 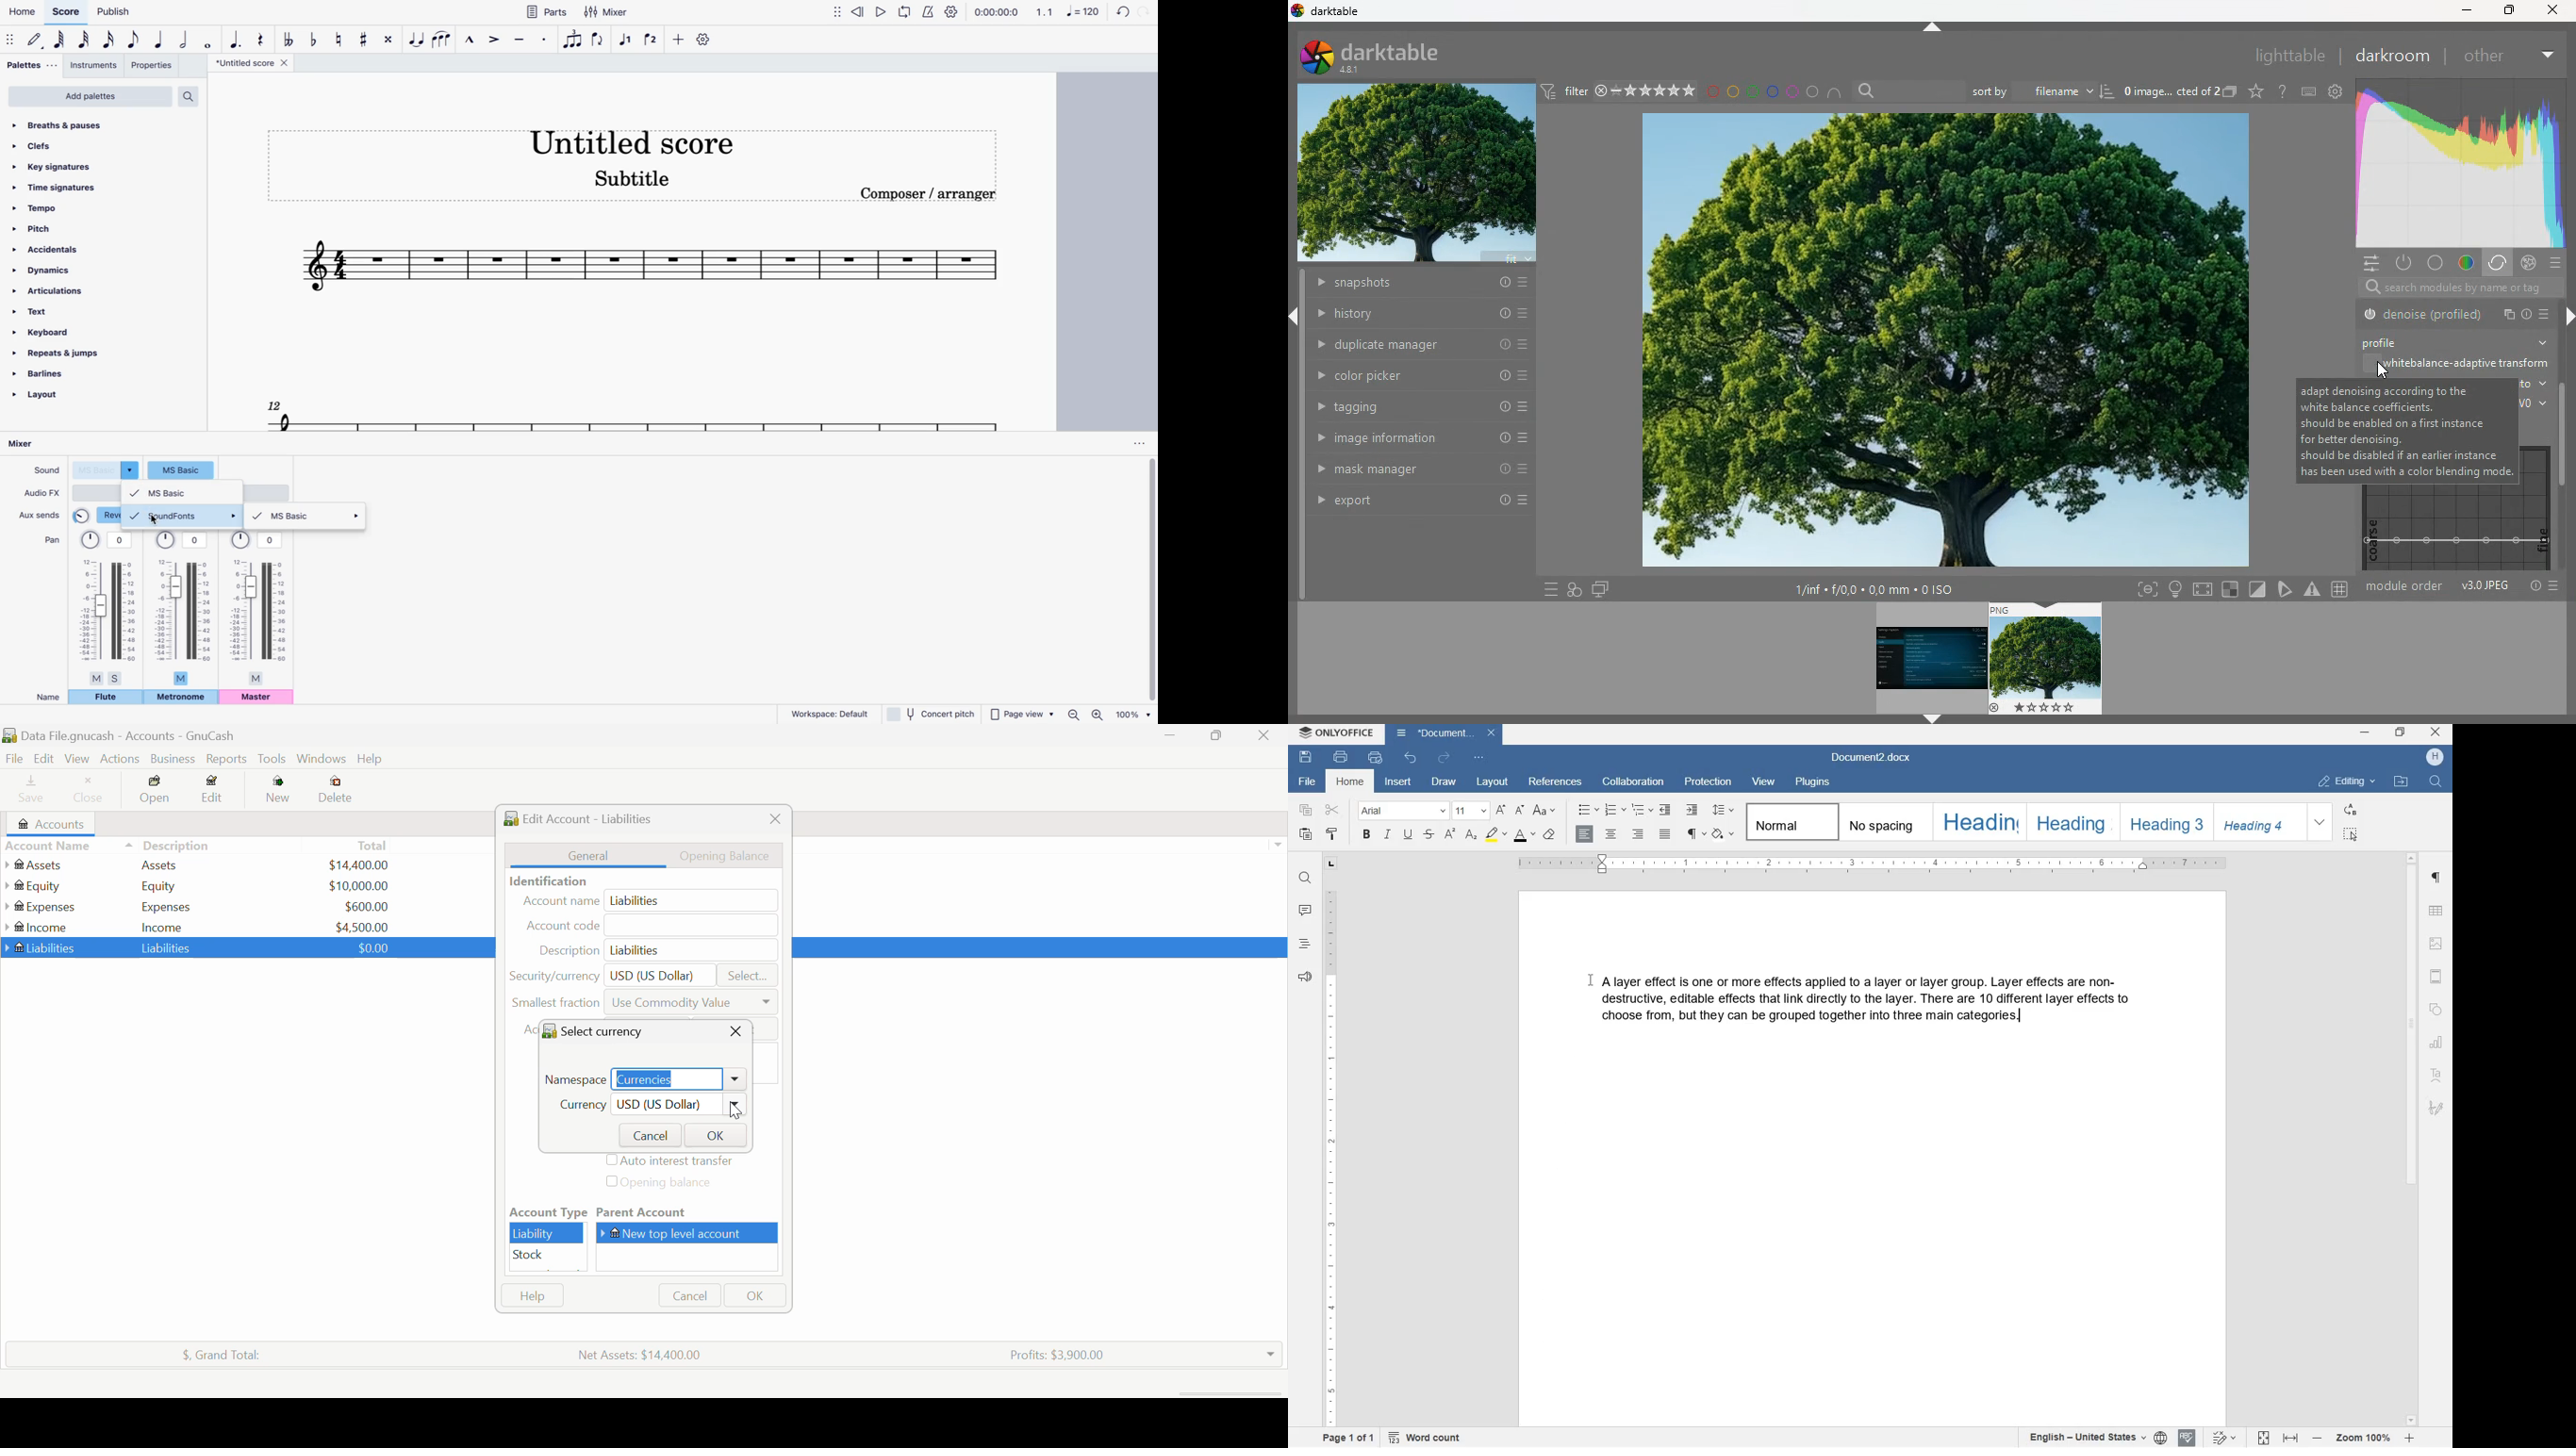 What do you see at coordinates (2568, 341) in the screenshot?
I see `scroll bar` at bounding box center [2568, 341].